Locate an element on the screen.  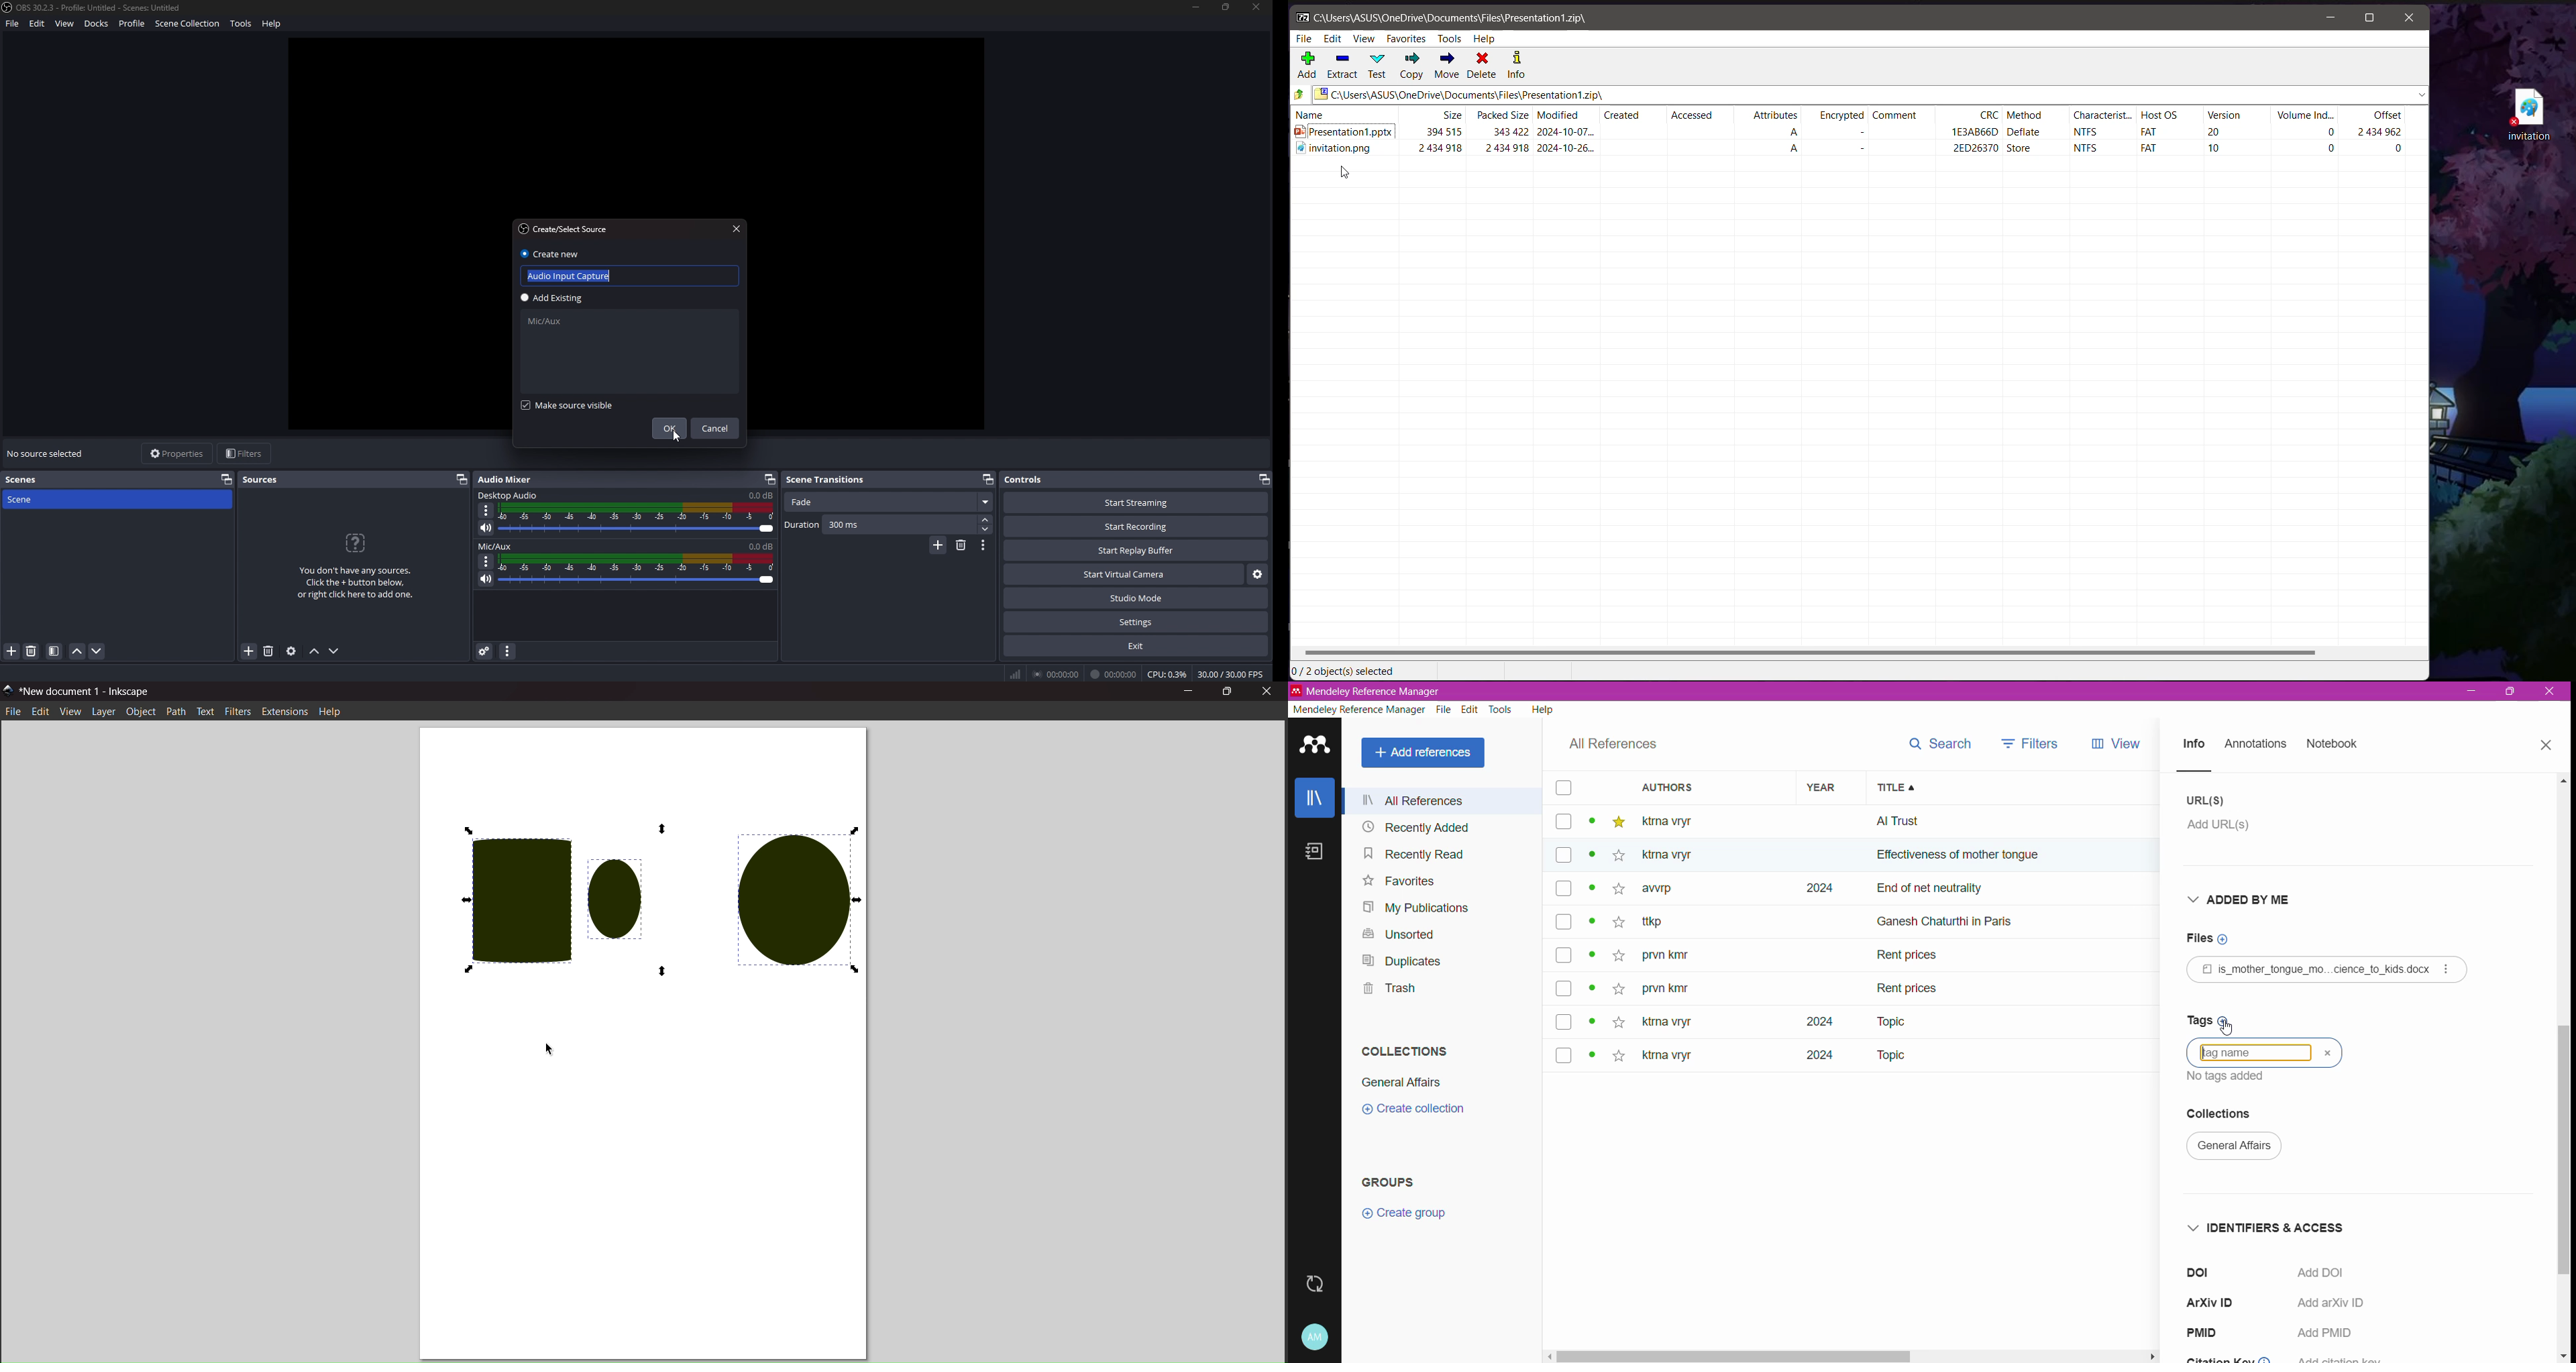
My Publications is located at coordinates (1418, 908).